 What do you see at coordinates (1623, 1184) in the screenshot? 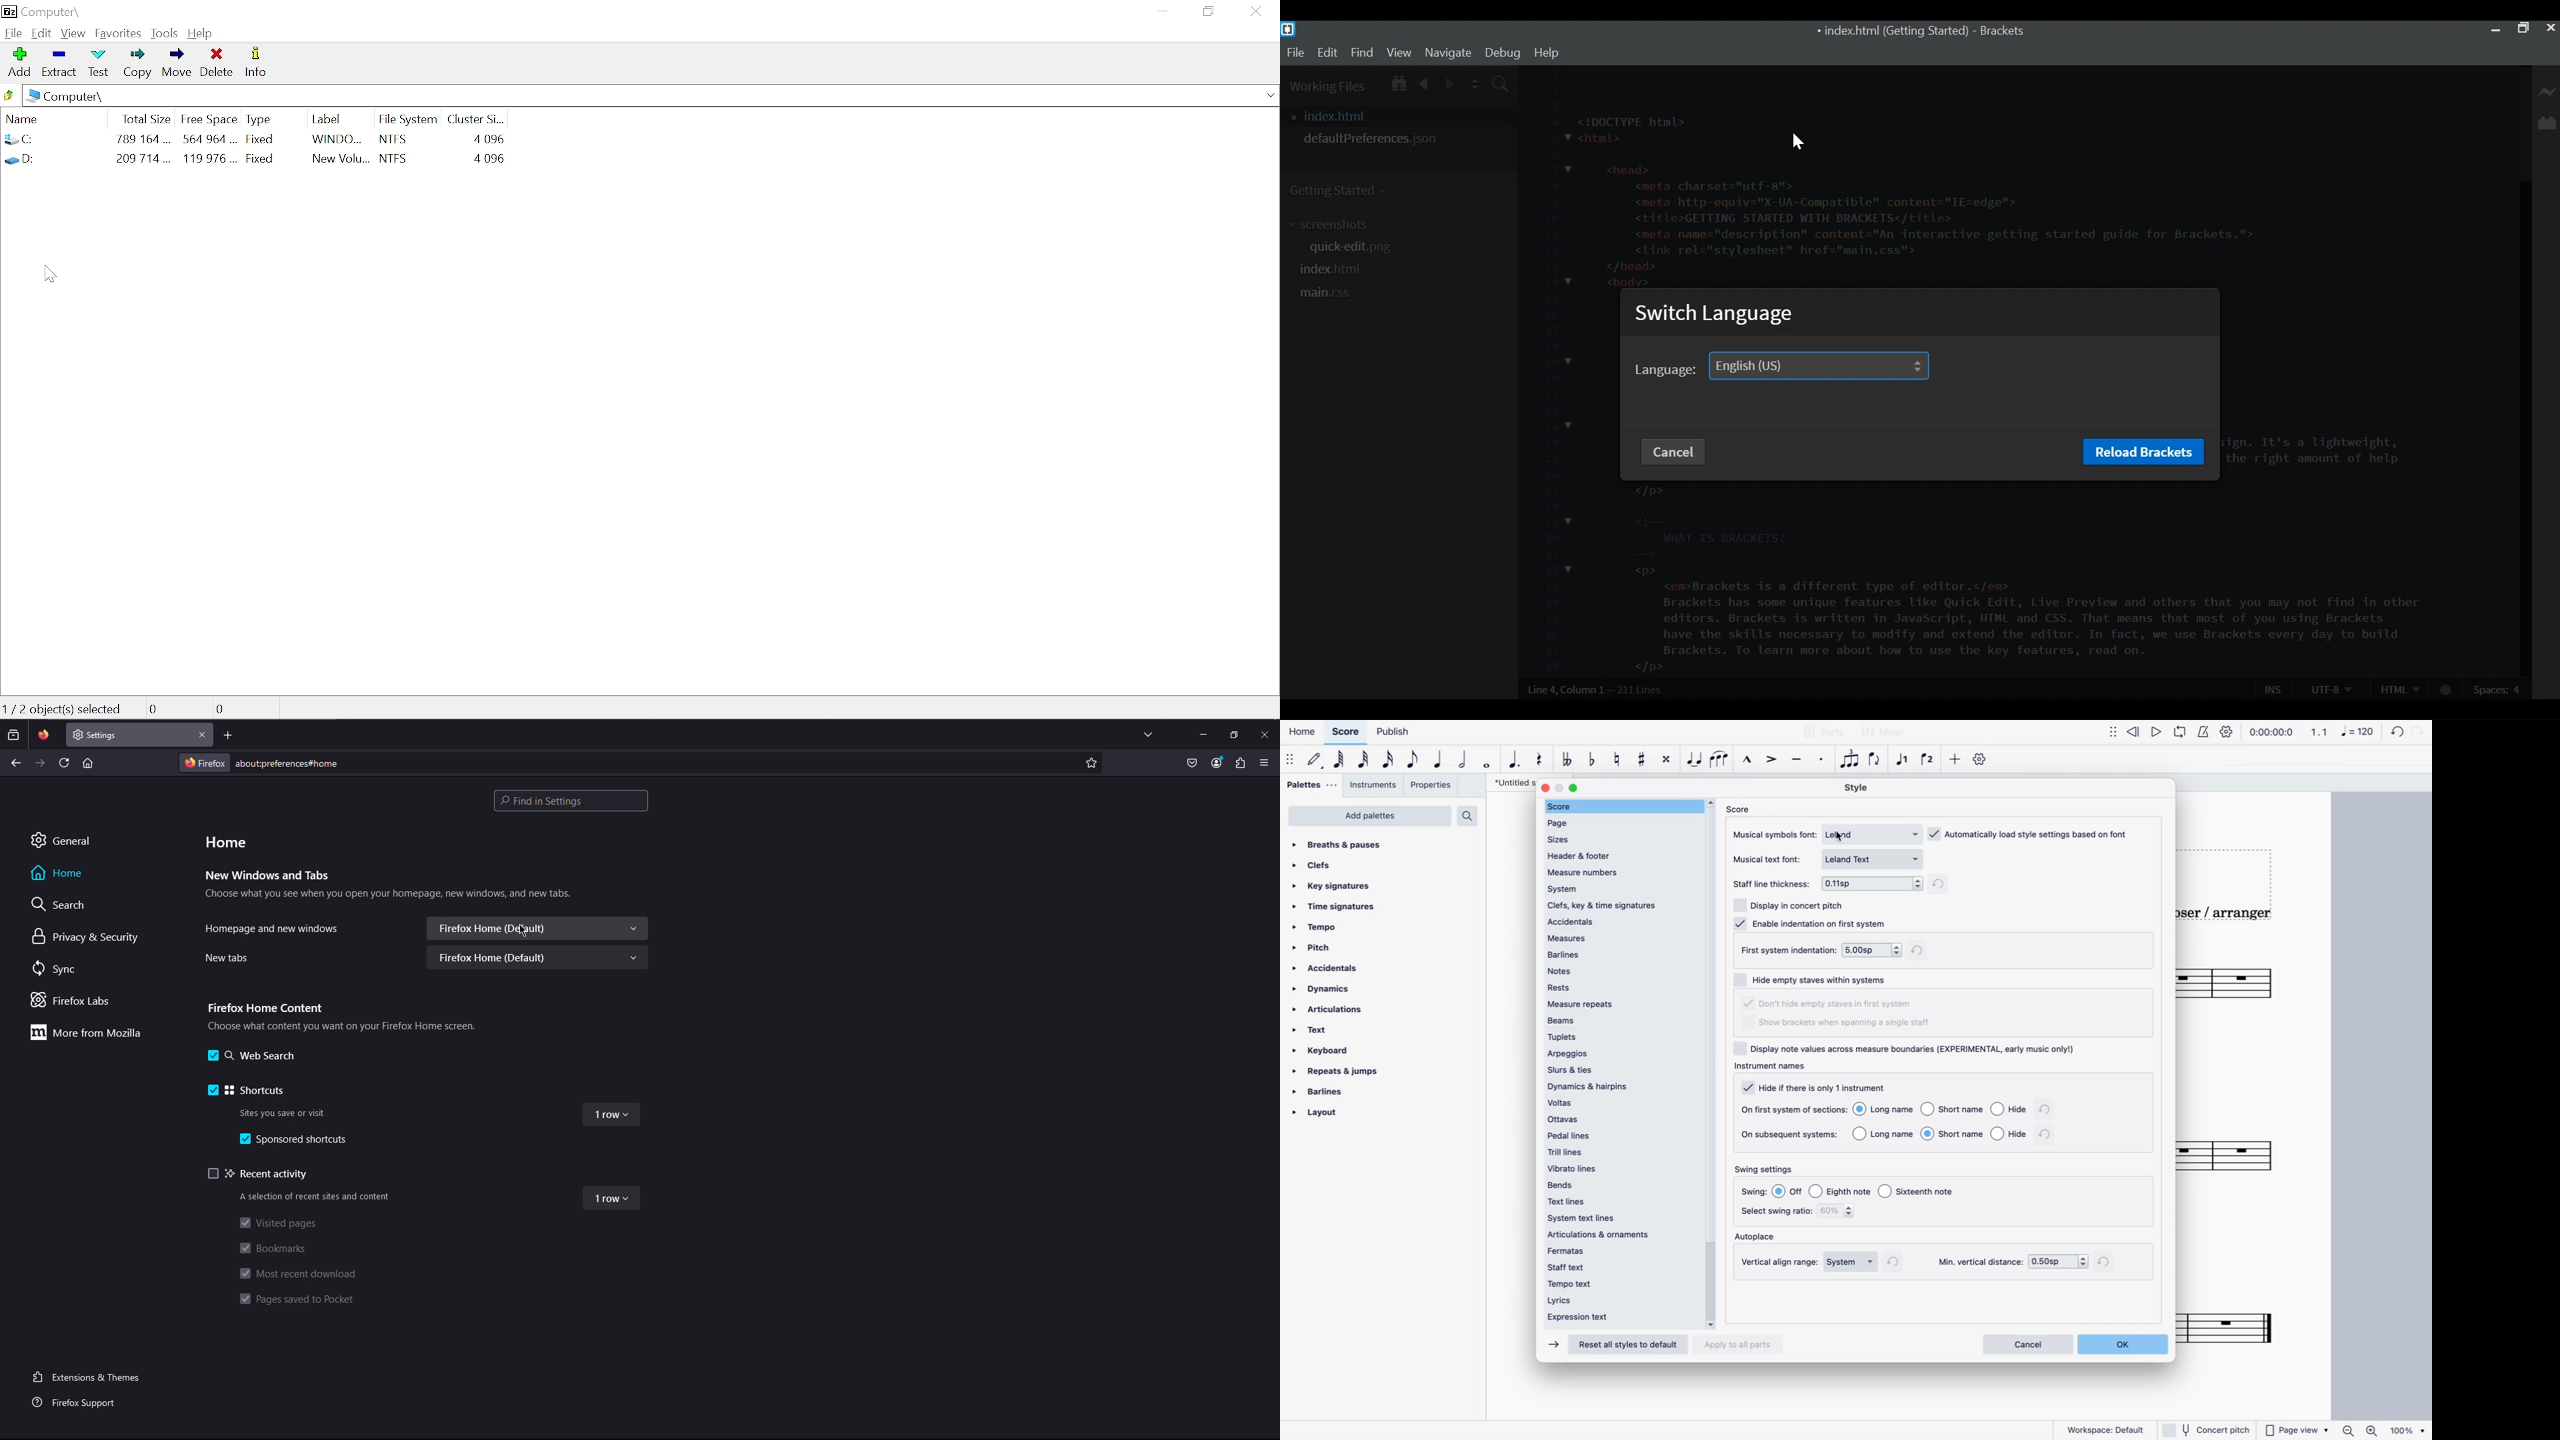
I see `bends` at bounding box center [1623, 1184].